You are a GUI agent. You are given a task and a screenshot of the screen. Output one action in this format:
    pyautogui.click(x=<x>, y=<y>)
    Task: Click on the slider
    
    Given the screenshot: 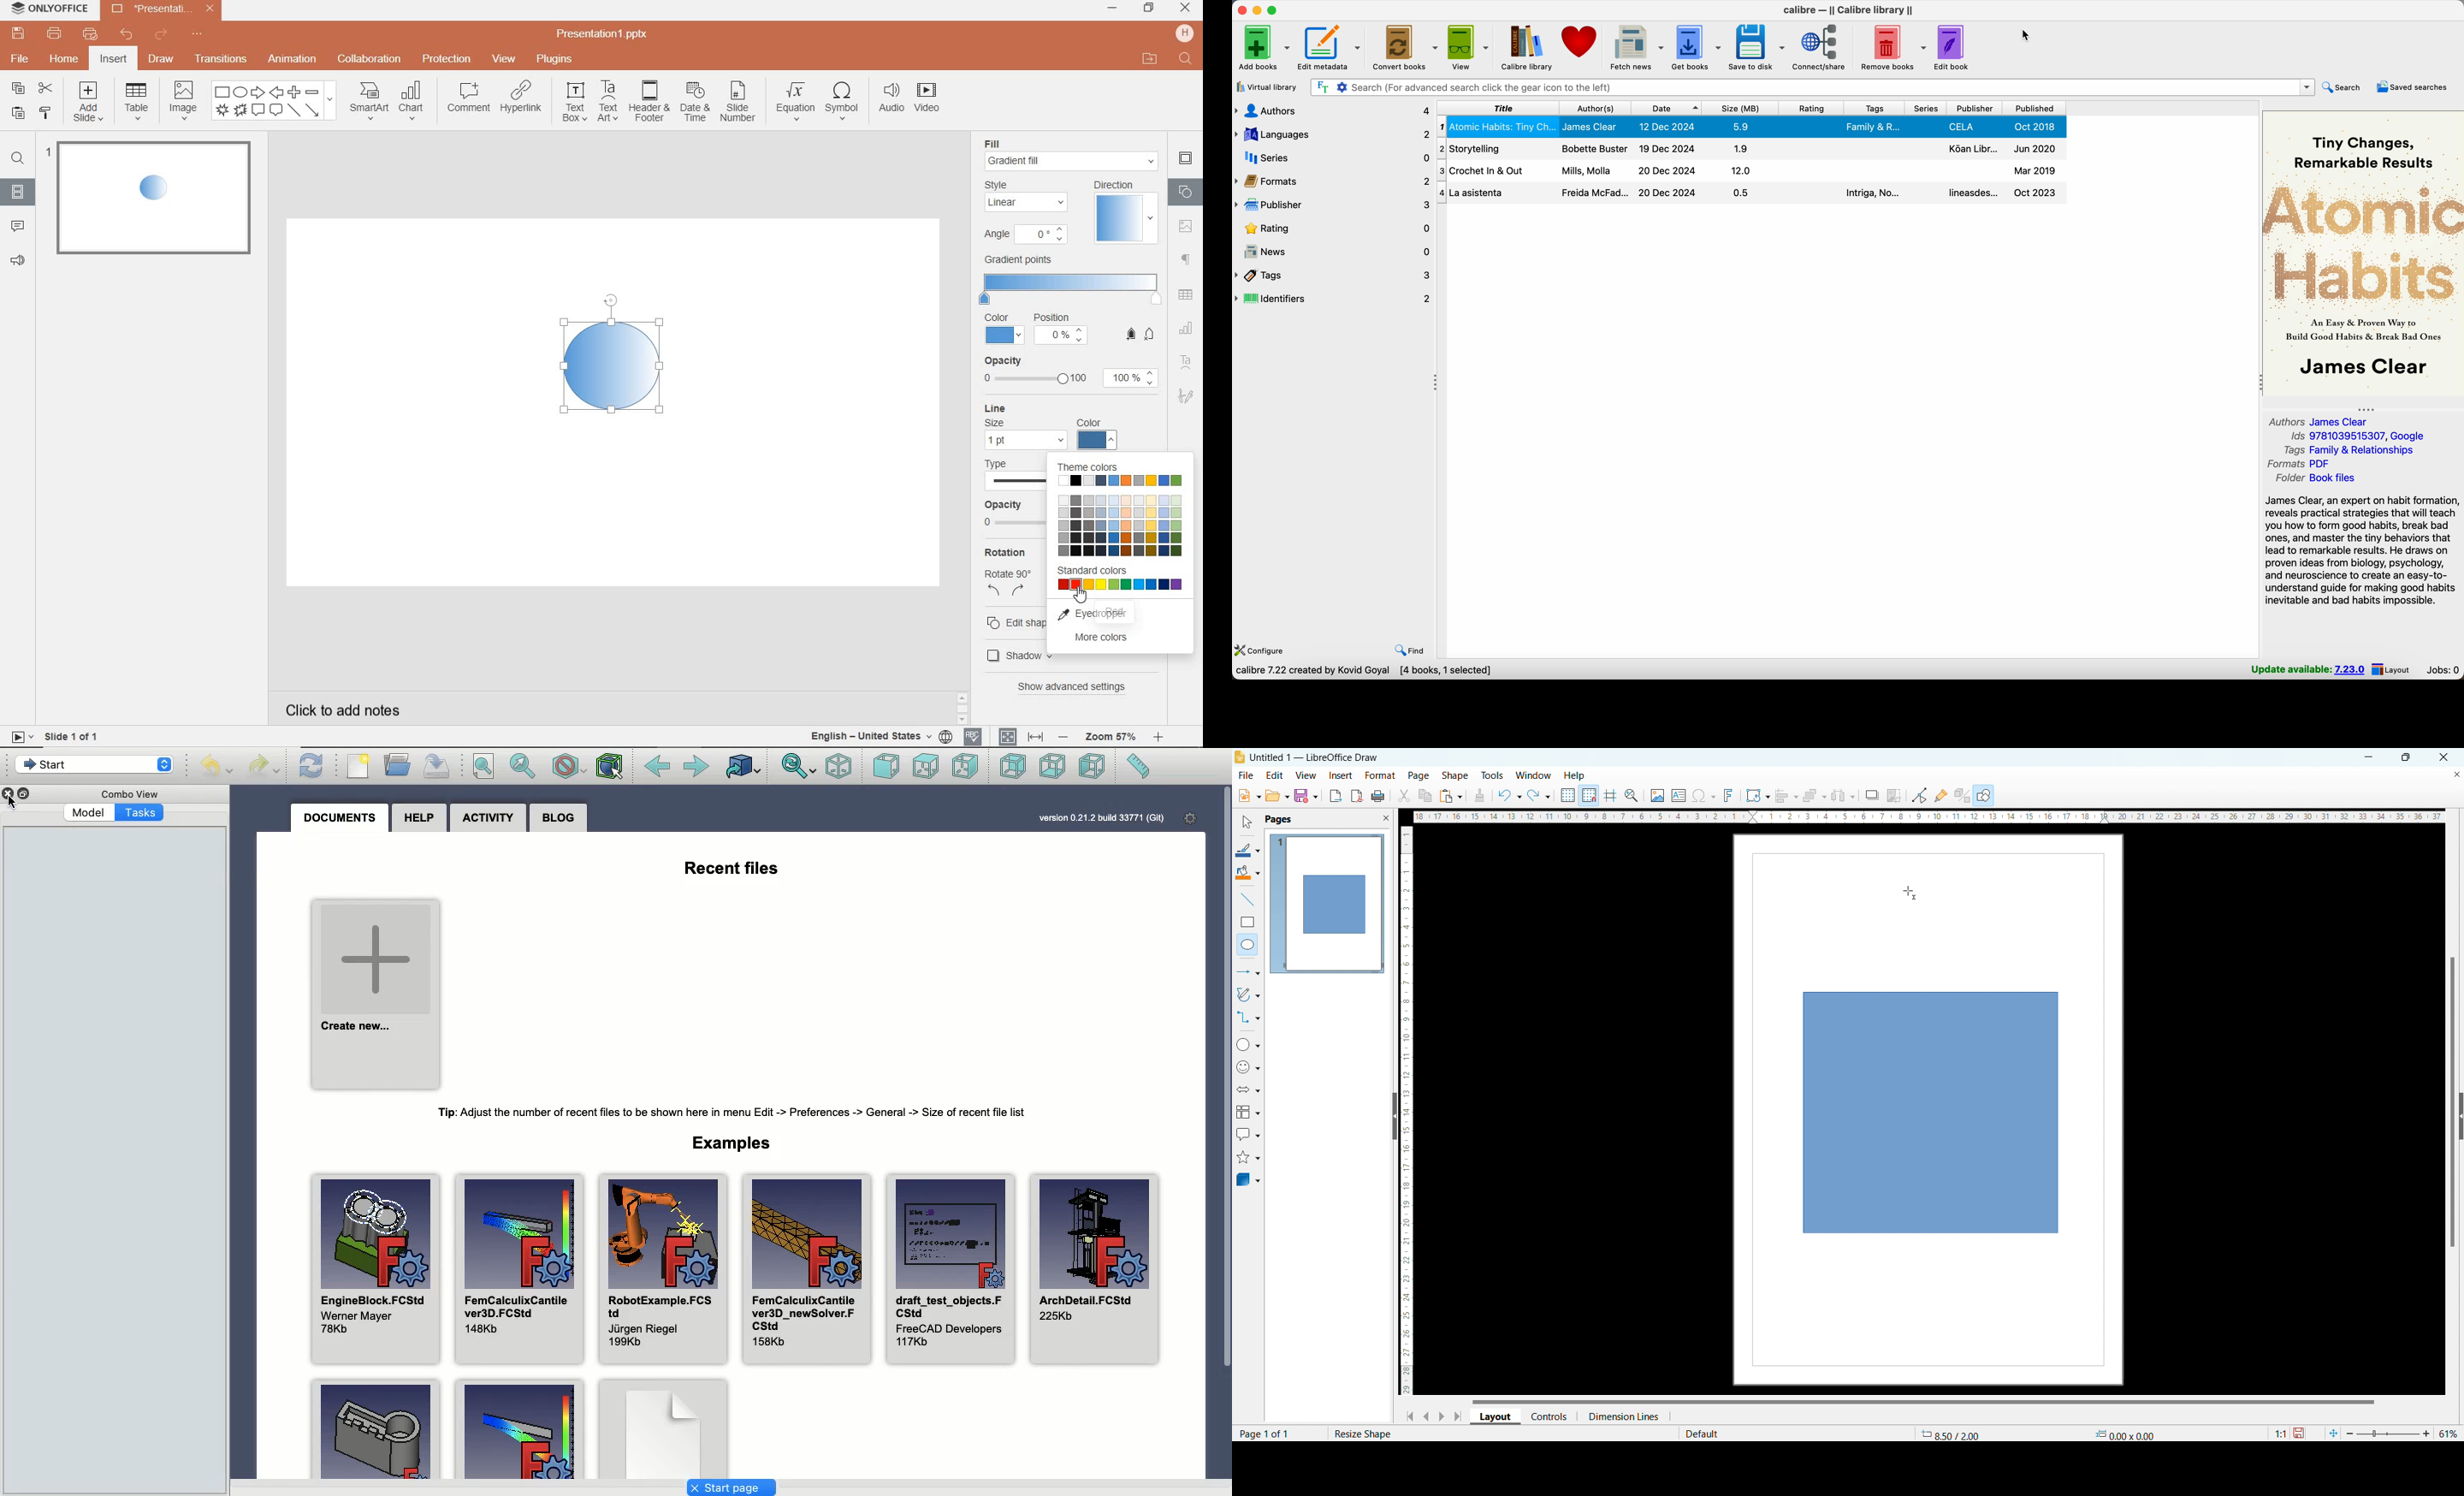 What is the action you would take?
    pyautogui.click(x=2387, y=1434)
    